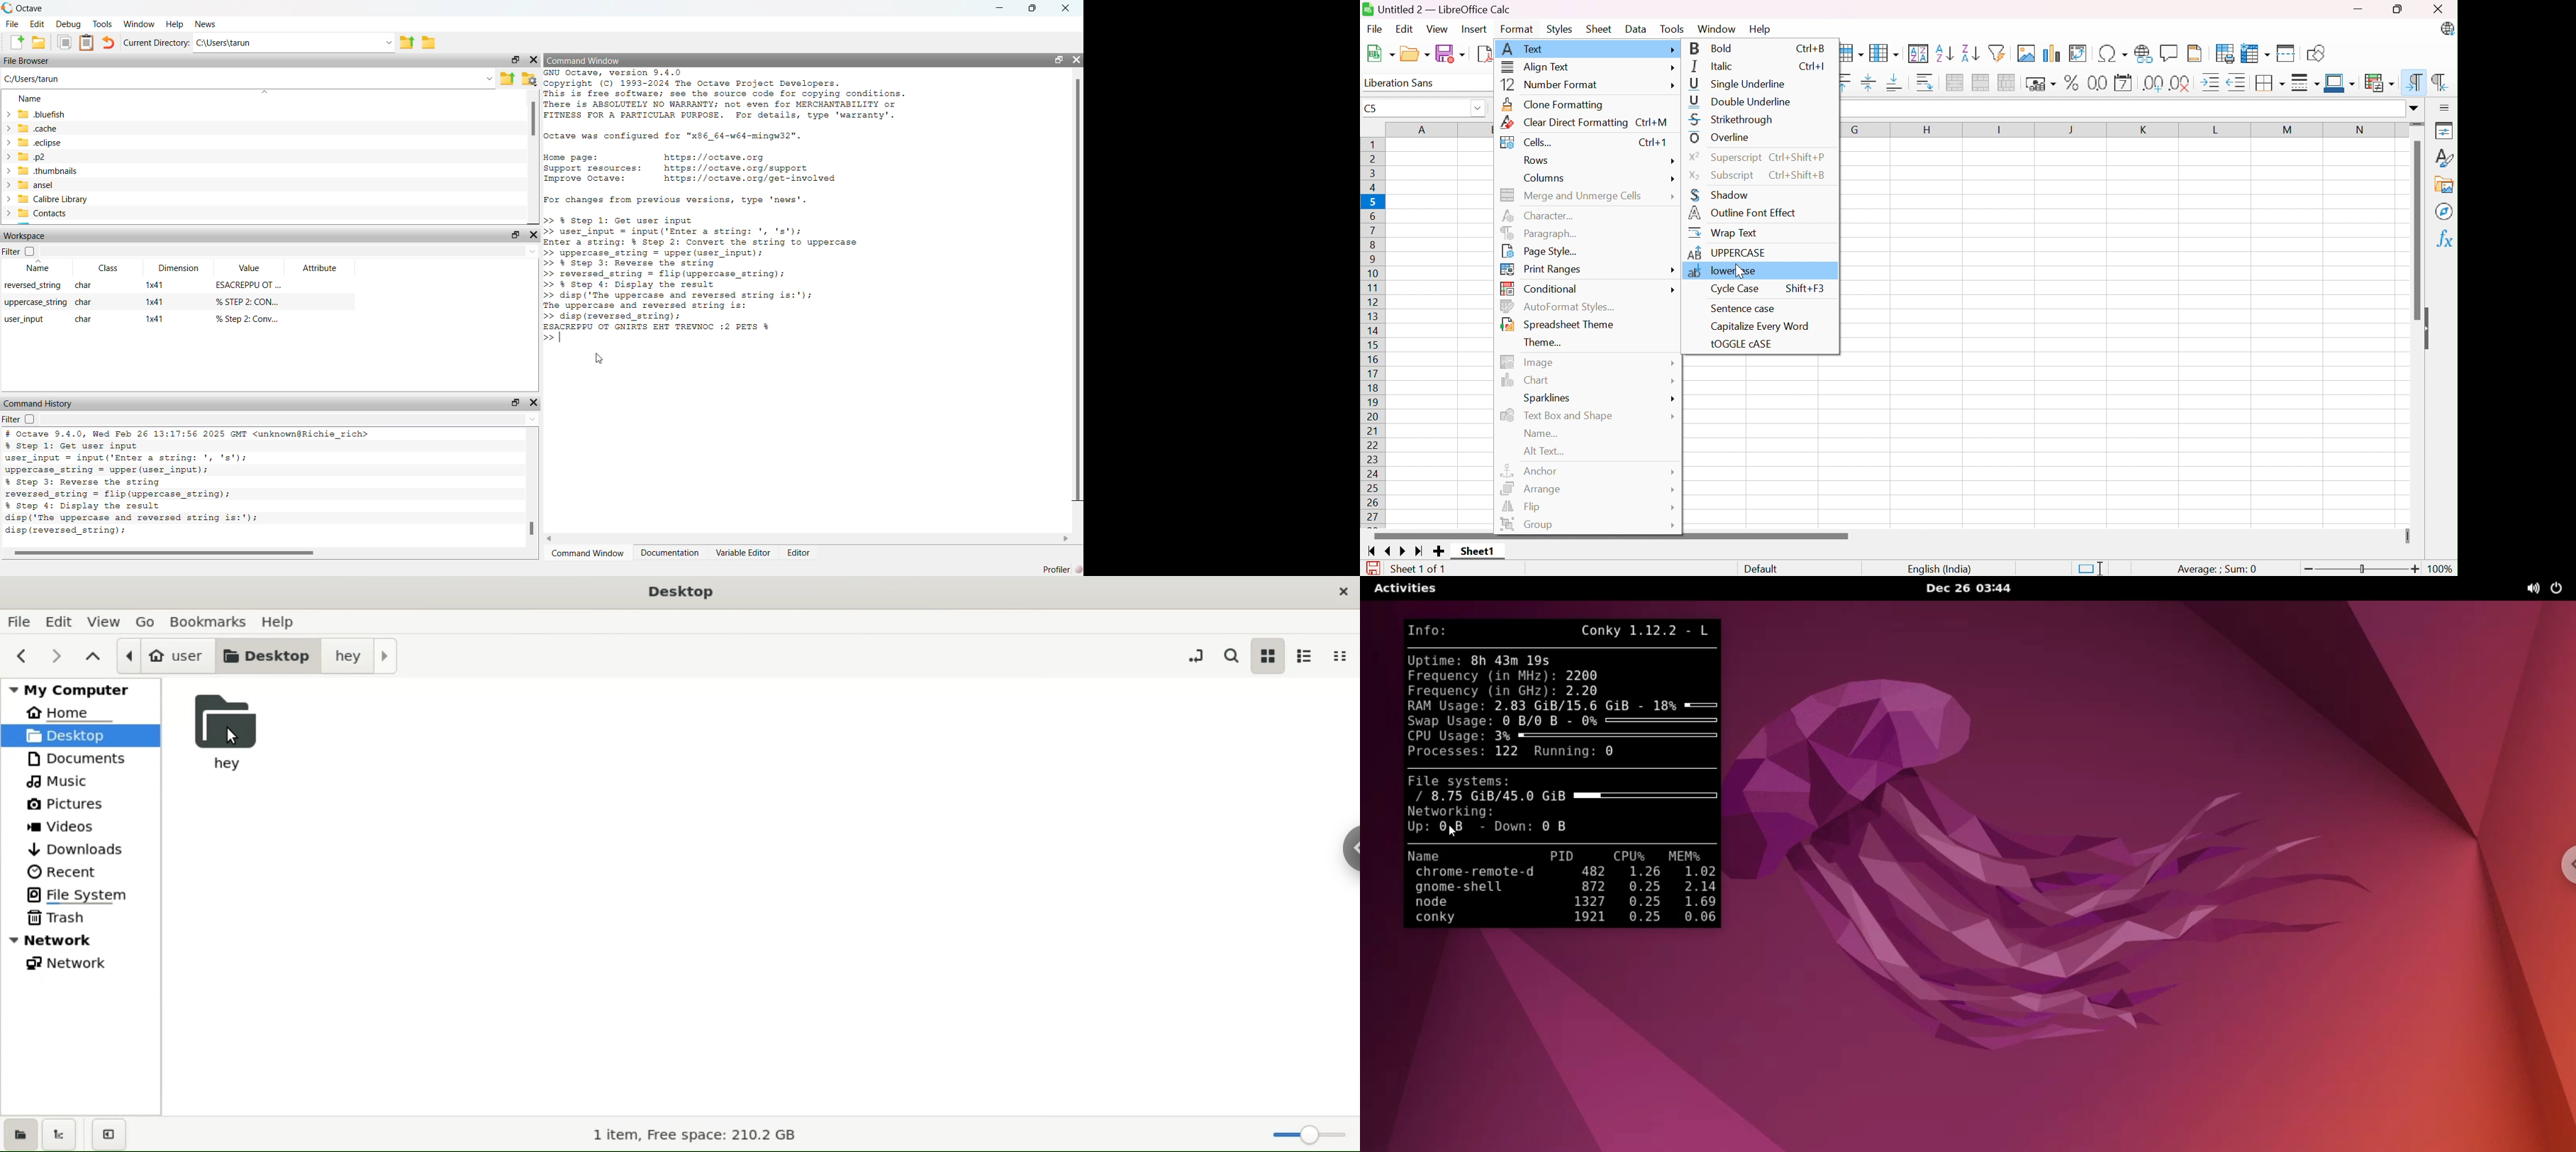 The image size is (2576, 1176). What do you see at coordinates (1527, 523) in the screenshot?
I see `Group` at bounding box center [1527, 523].